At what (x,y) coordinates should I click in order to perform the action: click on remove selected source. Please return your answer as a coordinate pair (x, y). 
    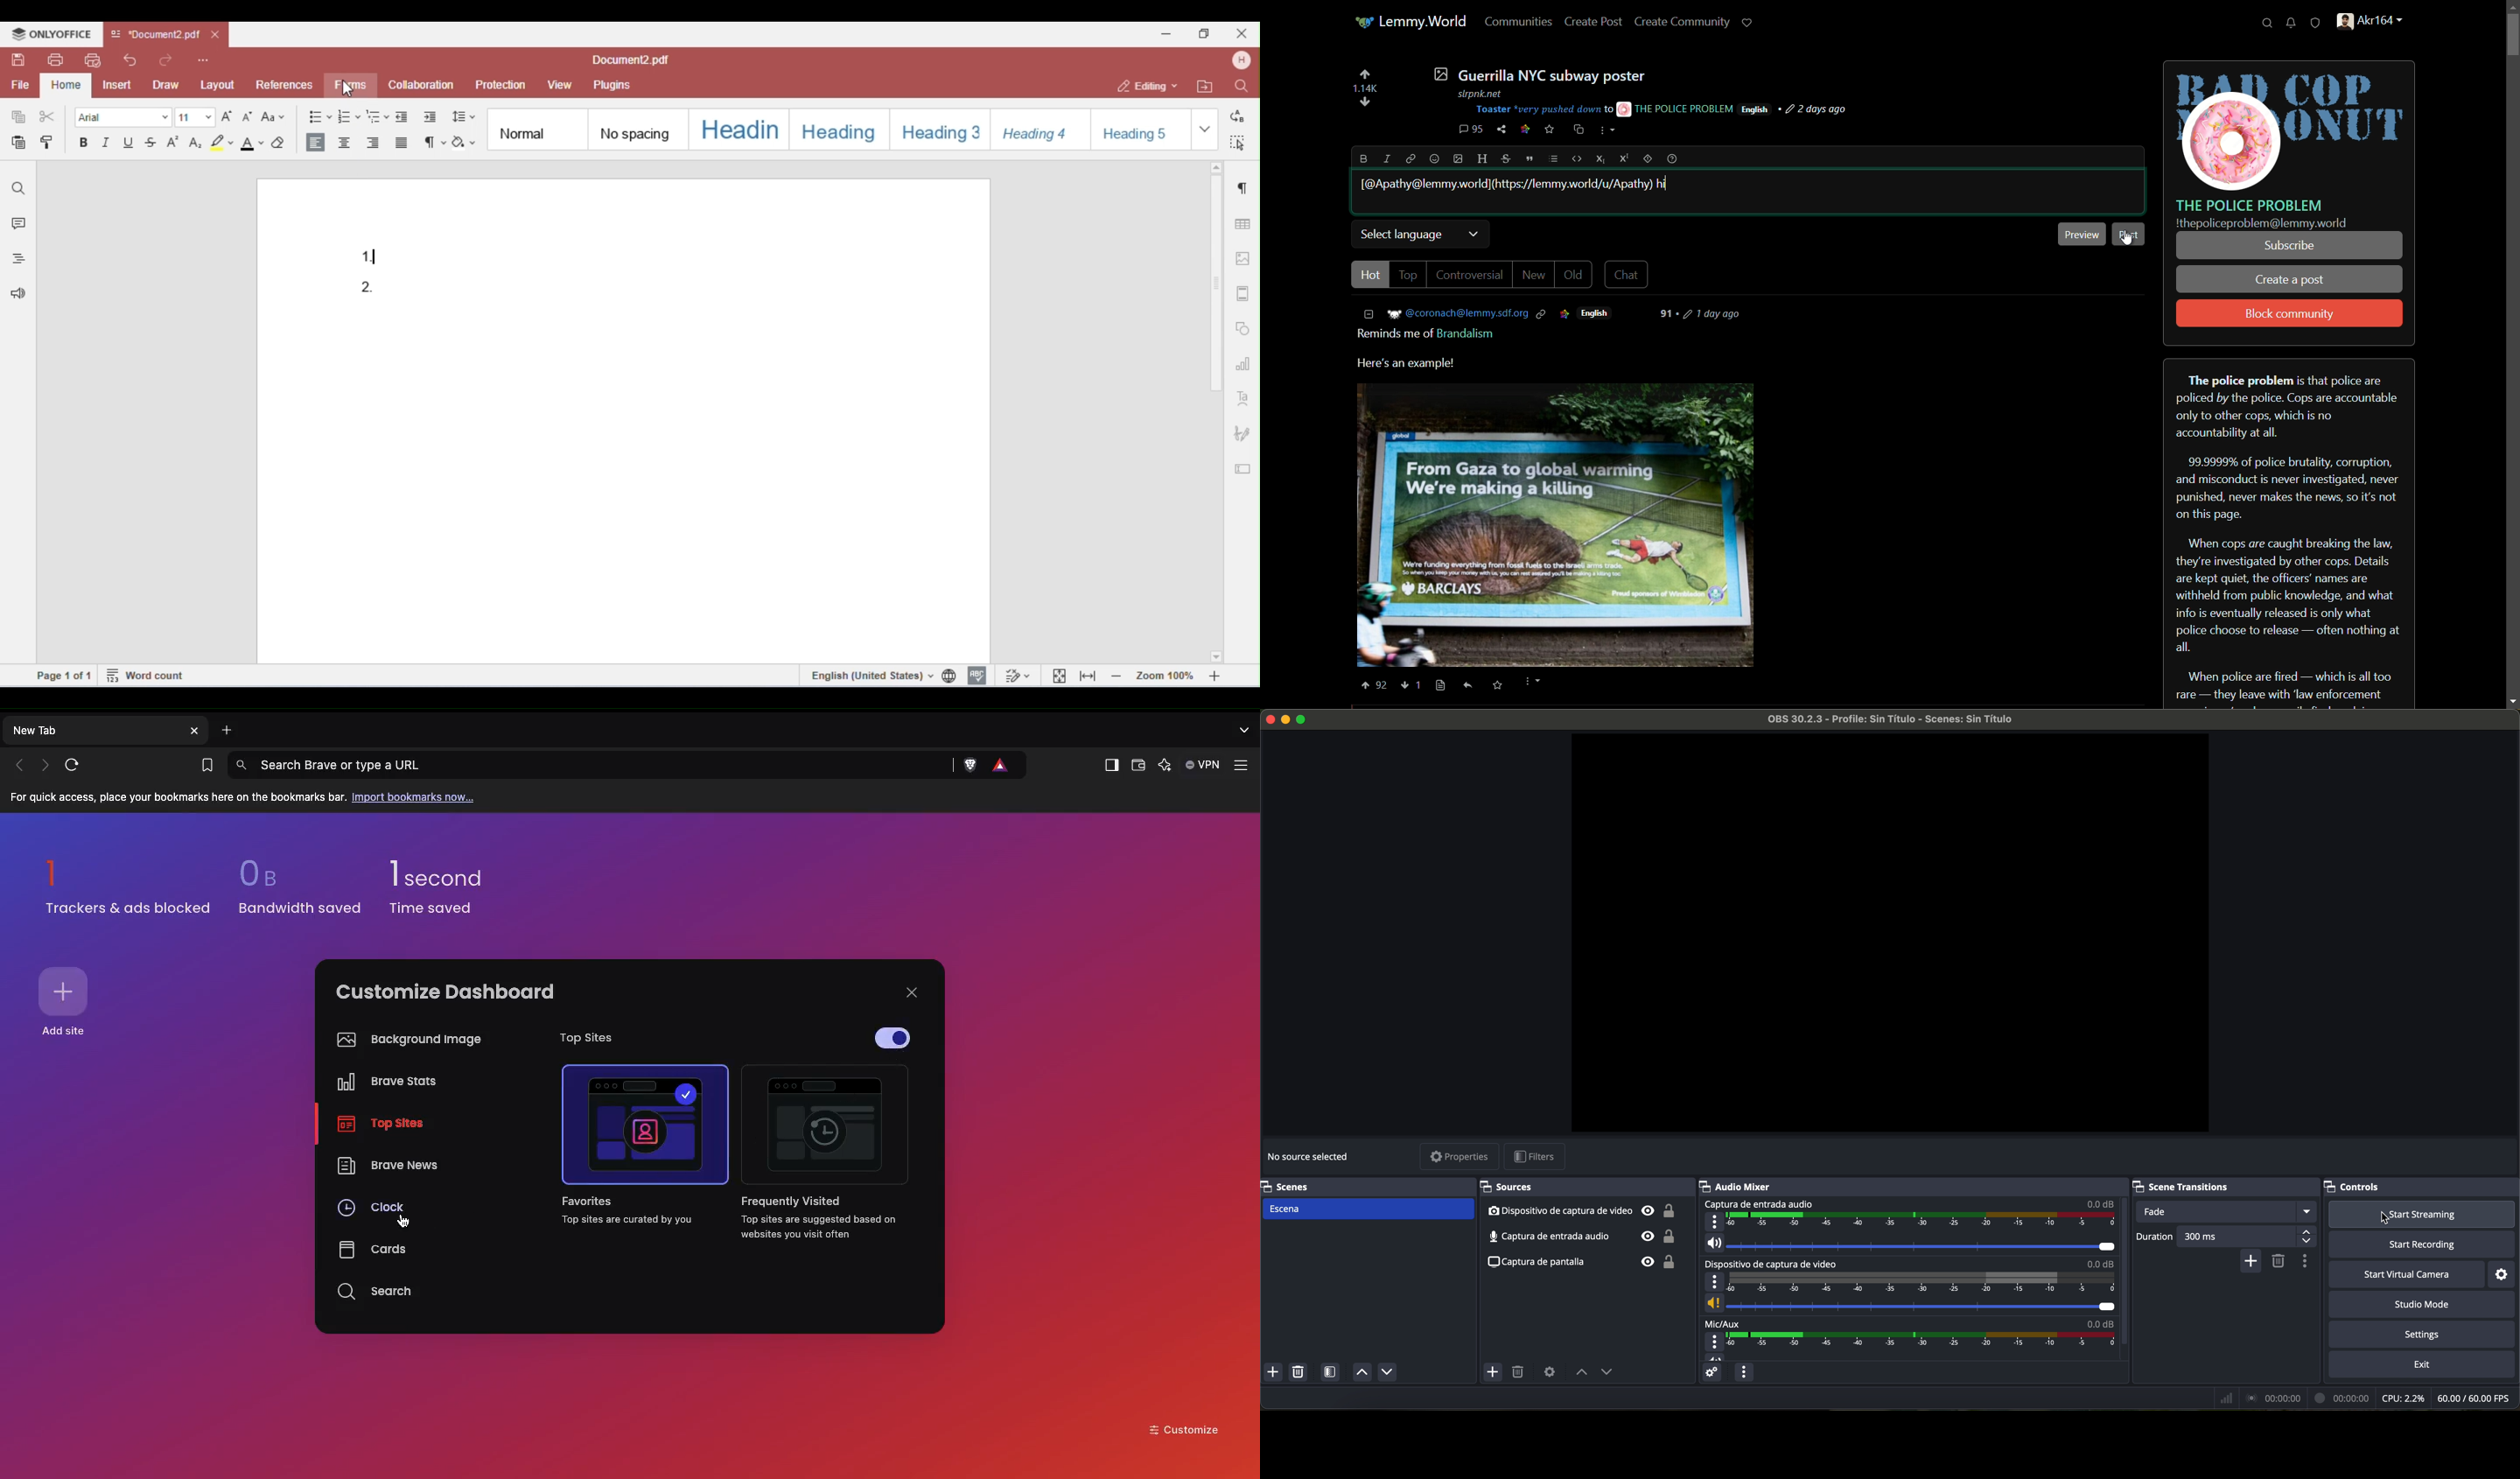
    Looking at the image, I should click on (1520, 1373).